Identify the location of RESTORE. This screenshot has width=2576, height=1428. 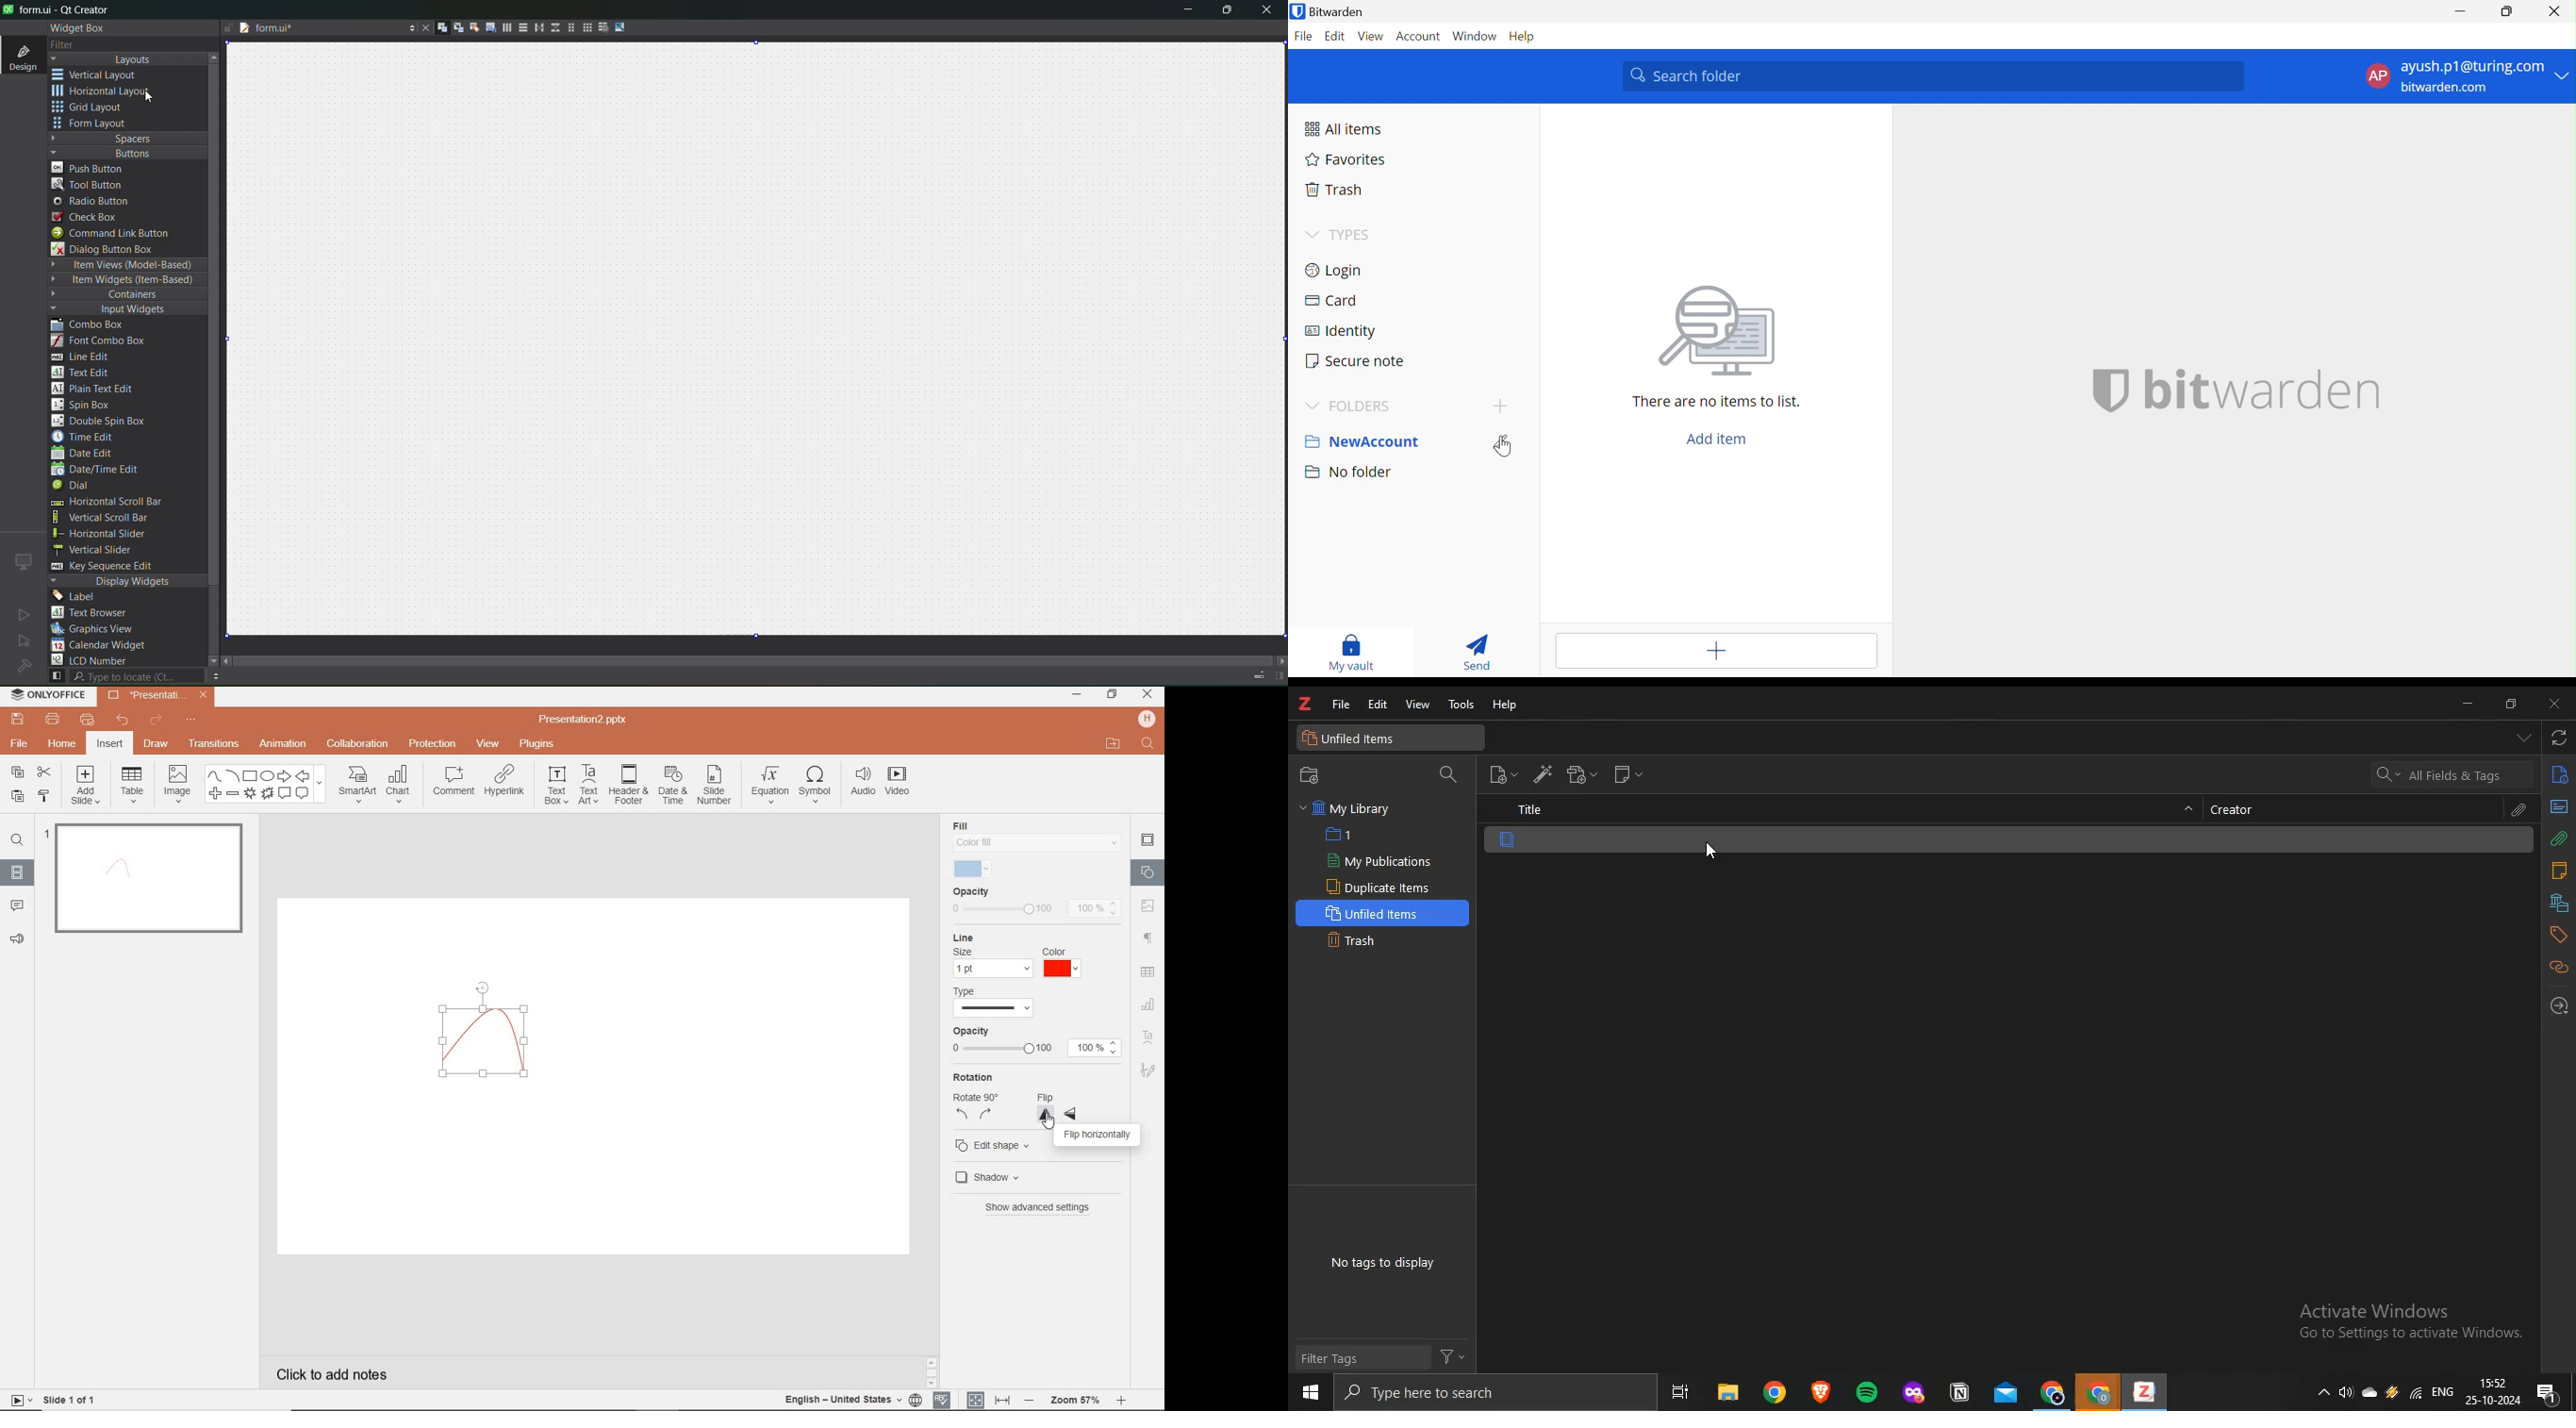
(1113, 694).